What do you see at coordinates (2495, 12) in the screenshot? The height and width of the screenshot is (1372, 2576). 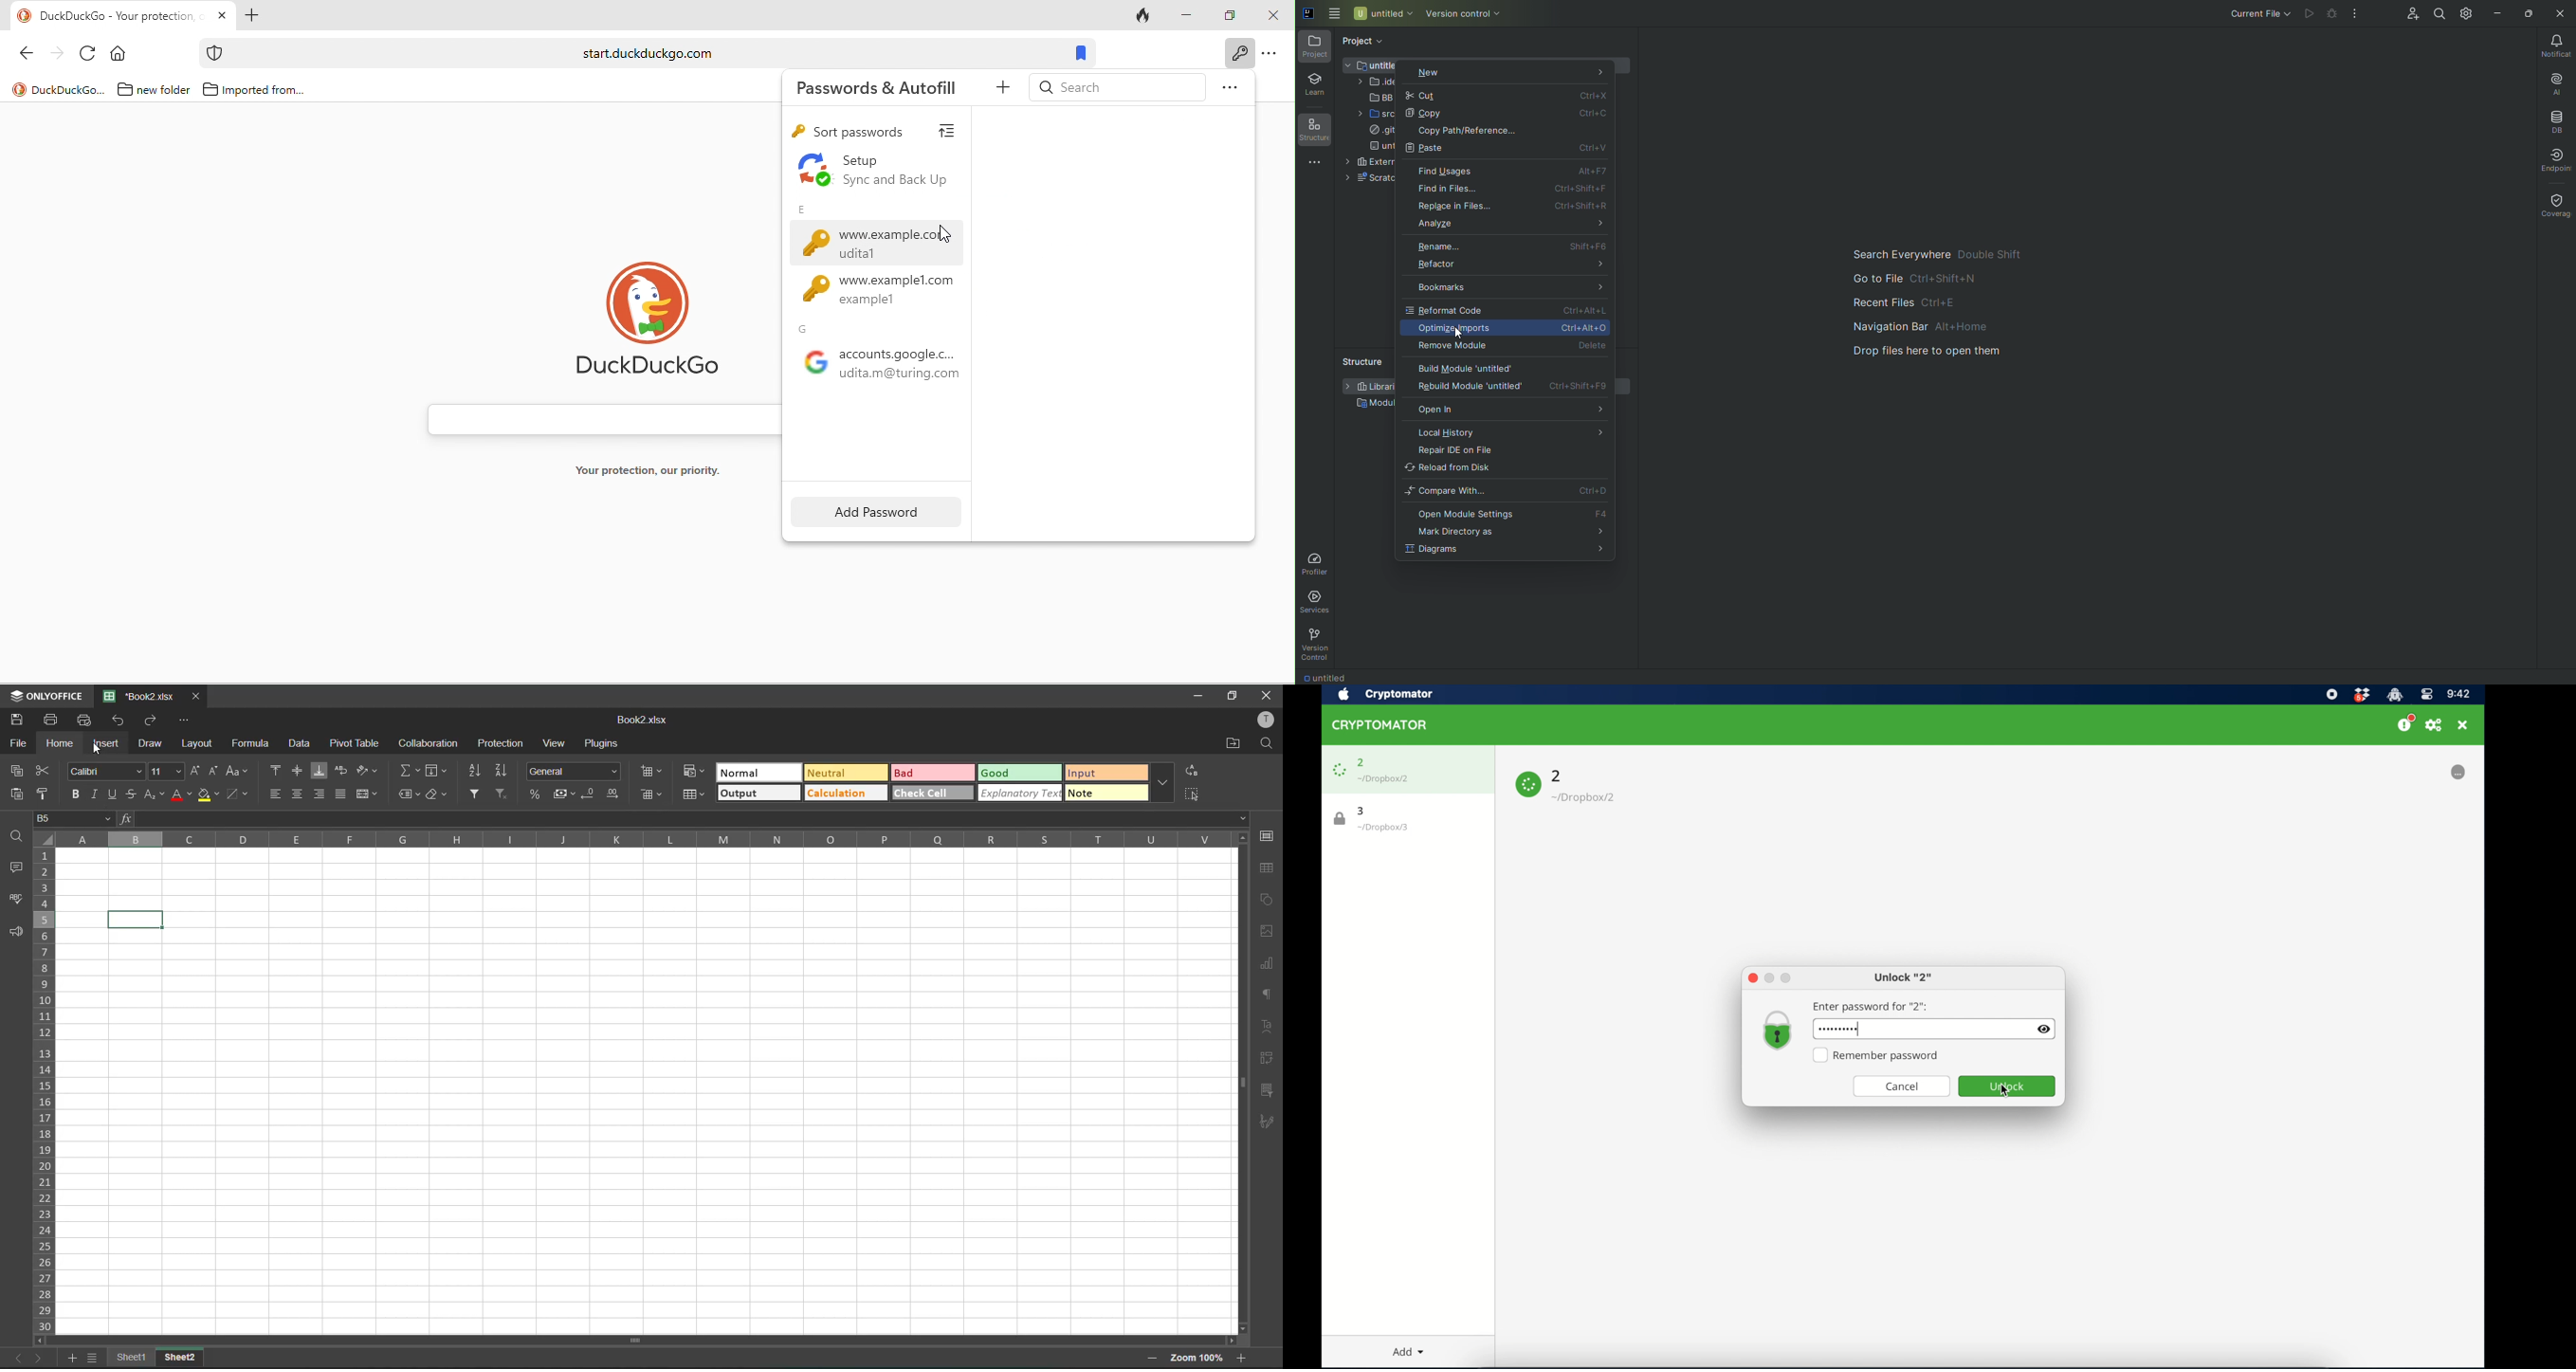 I see `Minimize` at bounding box center [2495, 12].